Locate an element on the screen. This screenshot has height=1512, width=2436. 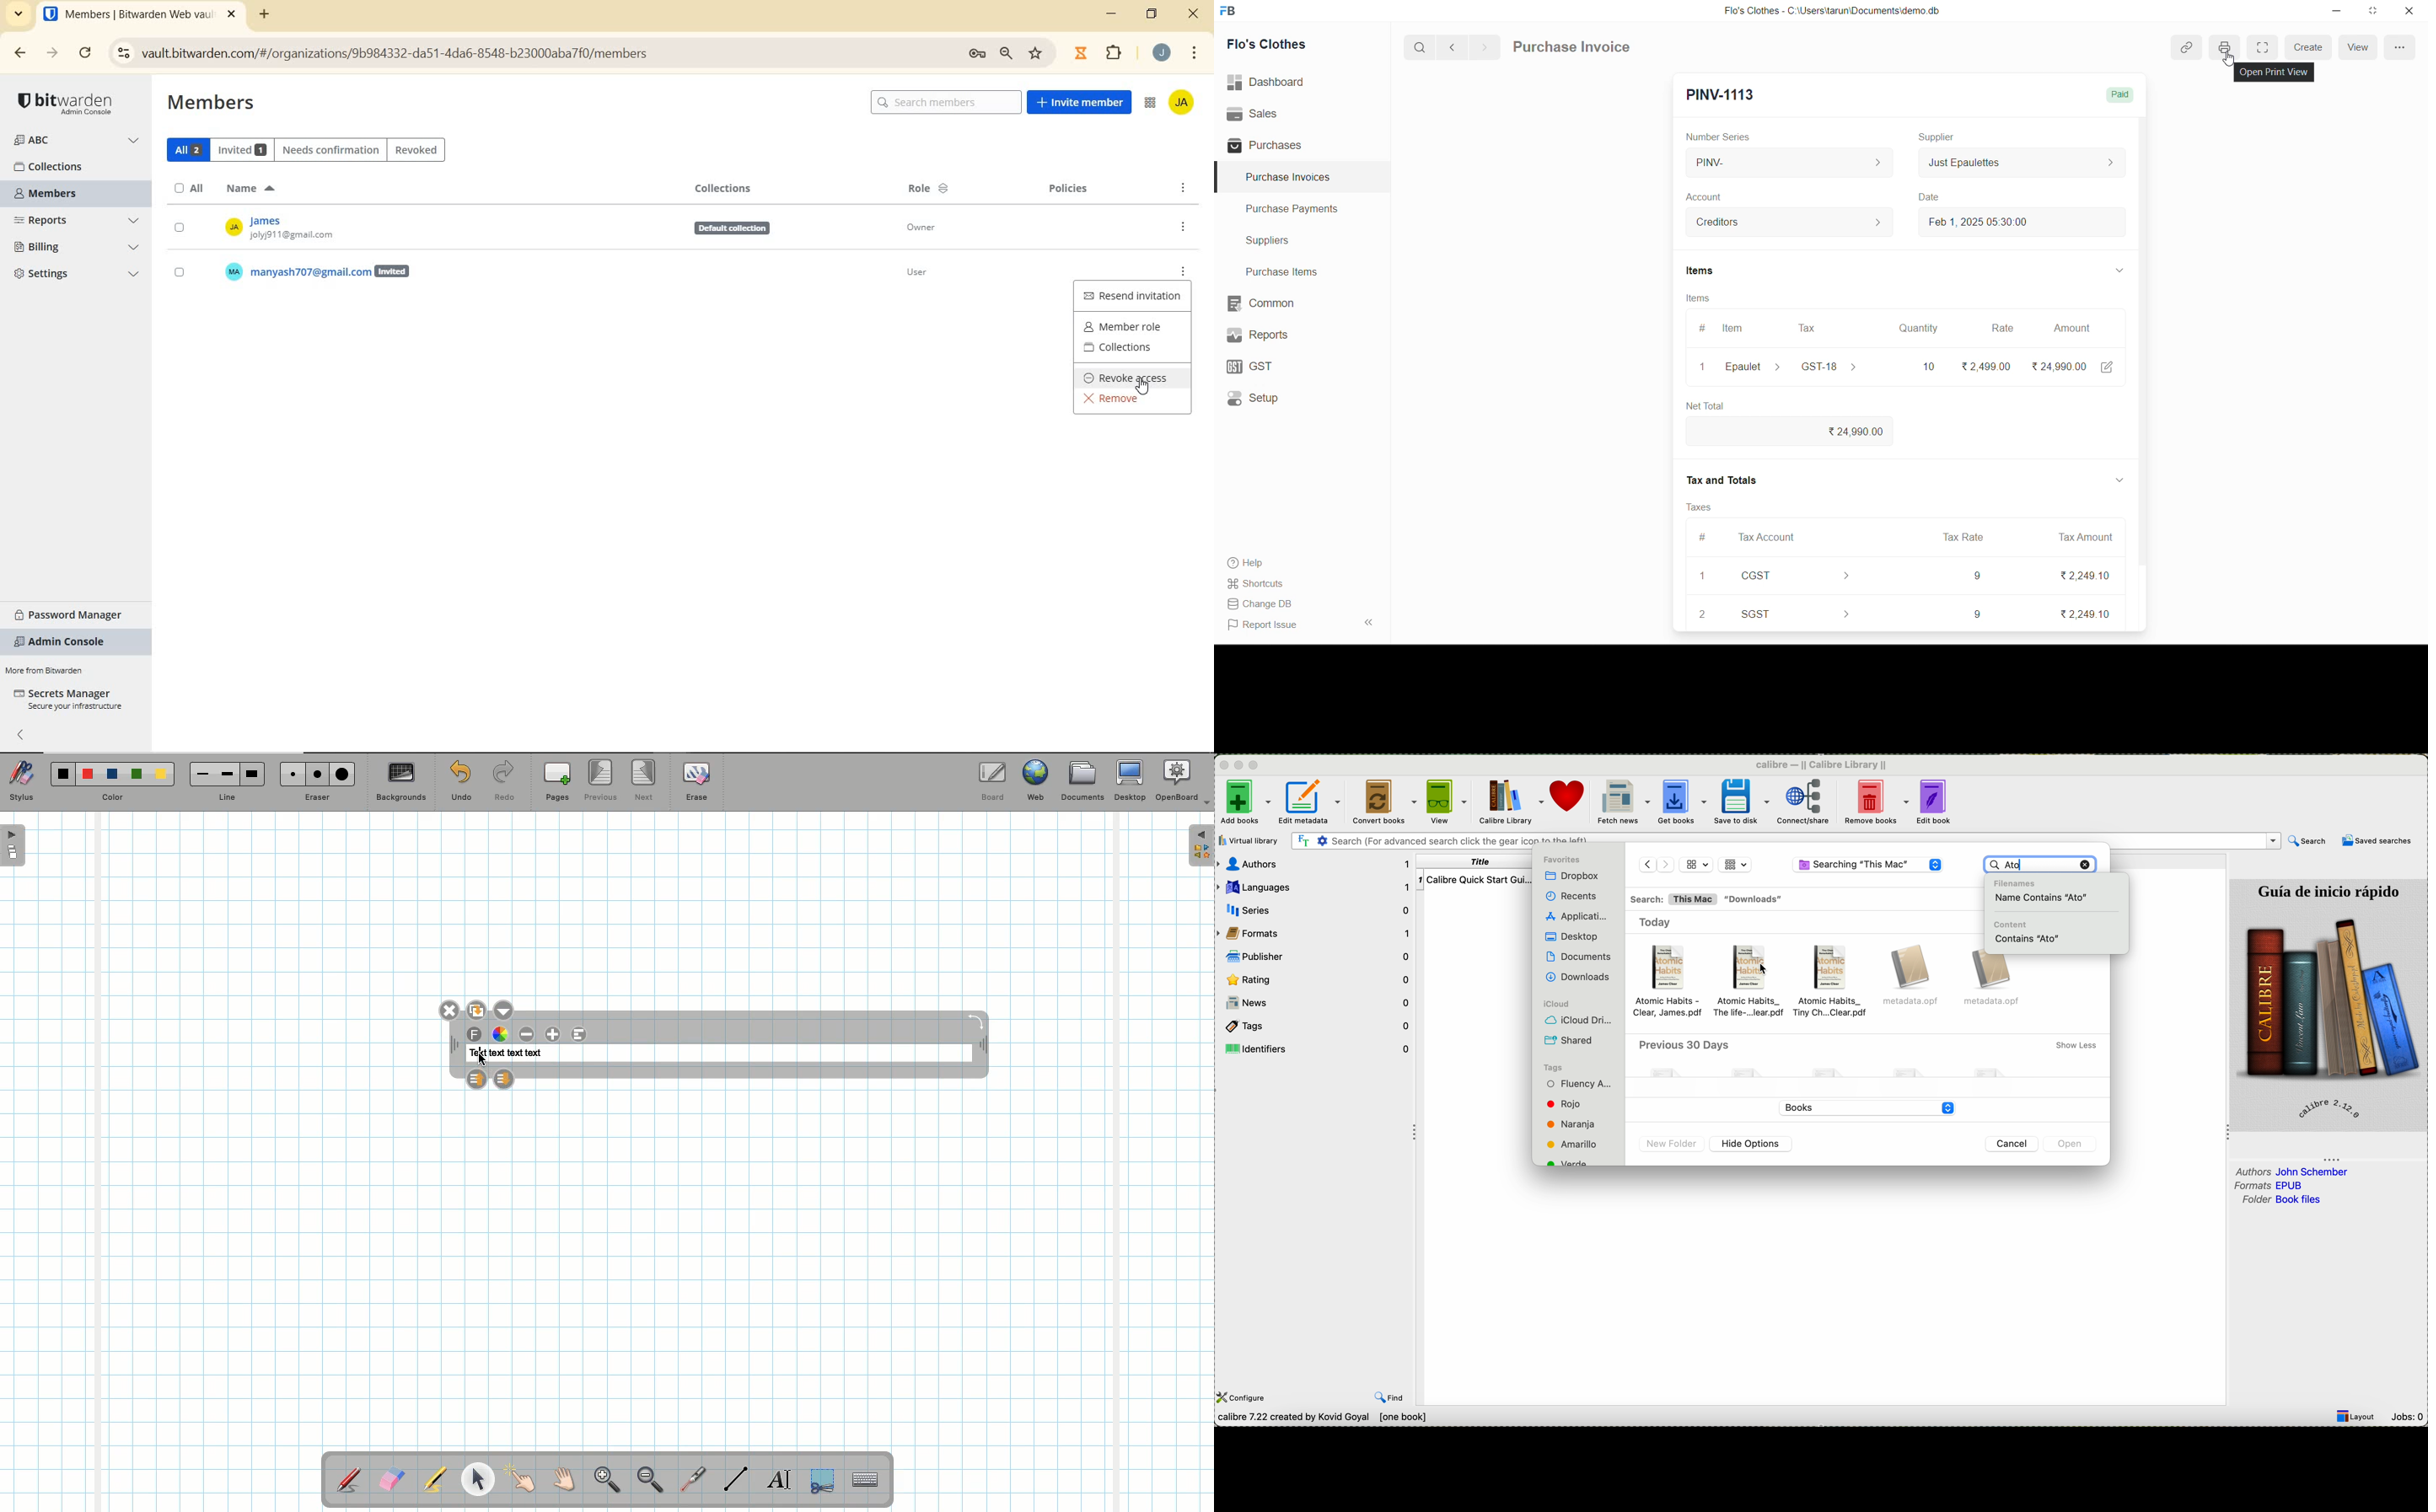
Creditors is located at coordinates (1787, 224).